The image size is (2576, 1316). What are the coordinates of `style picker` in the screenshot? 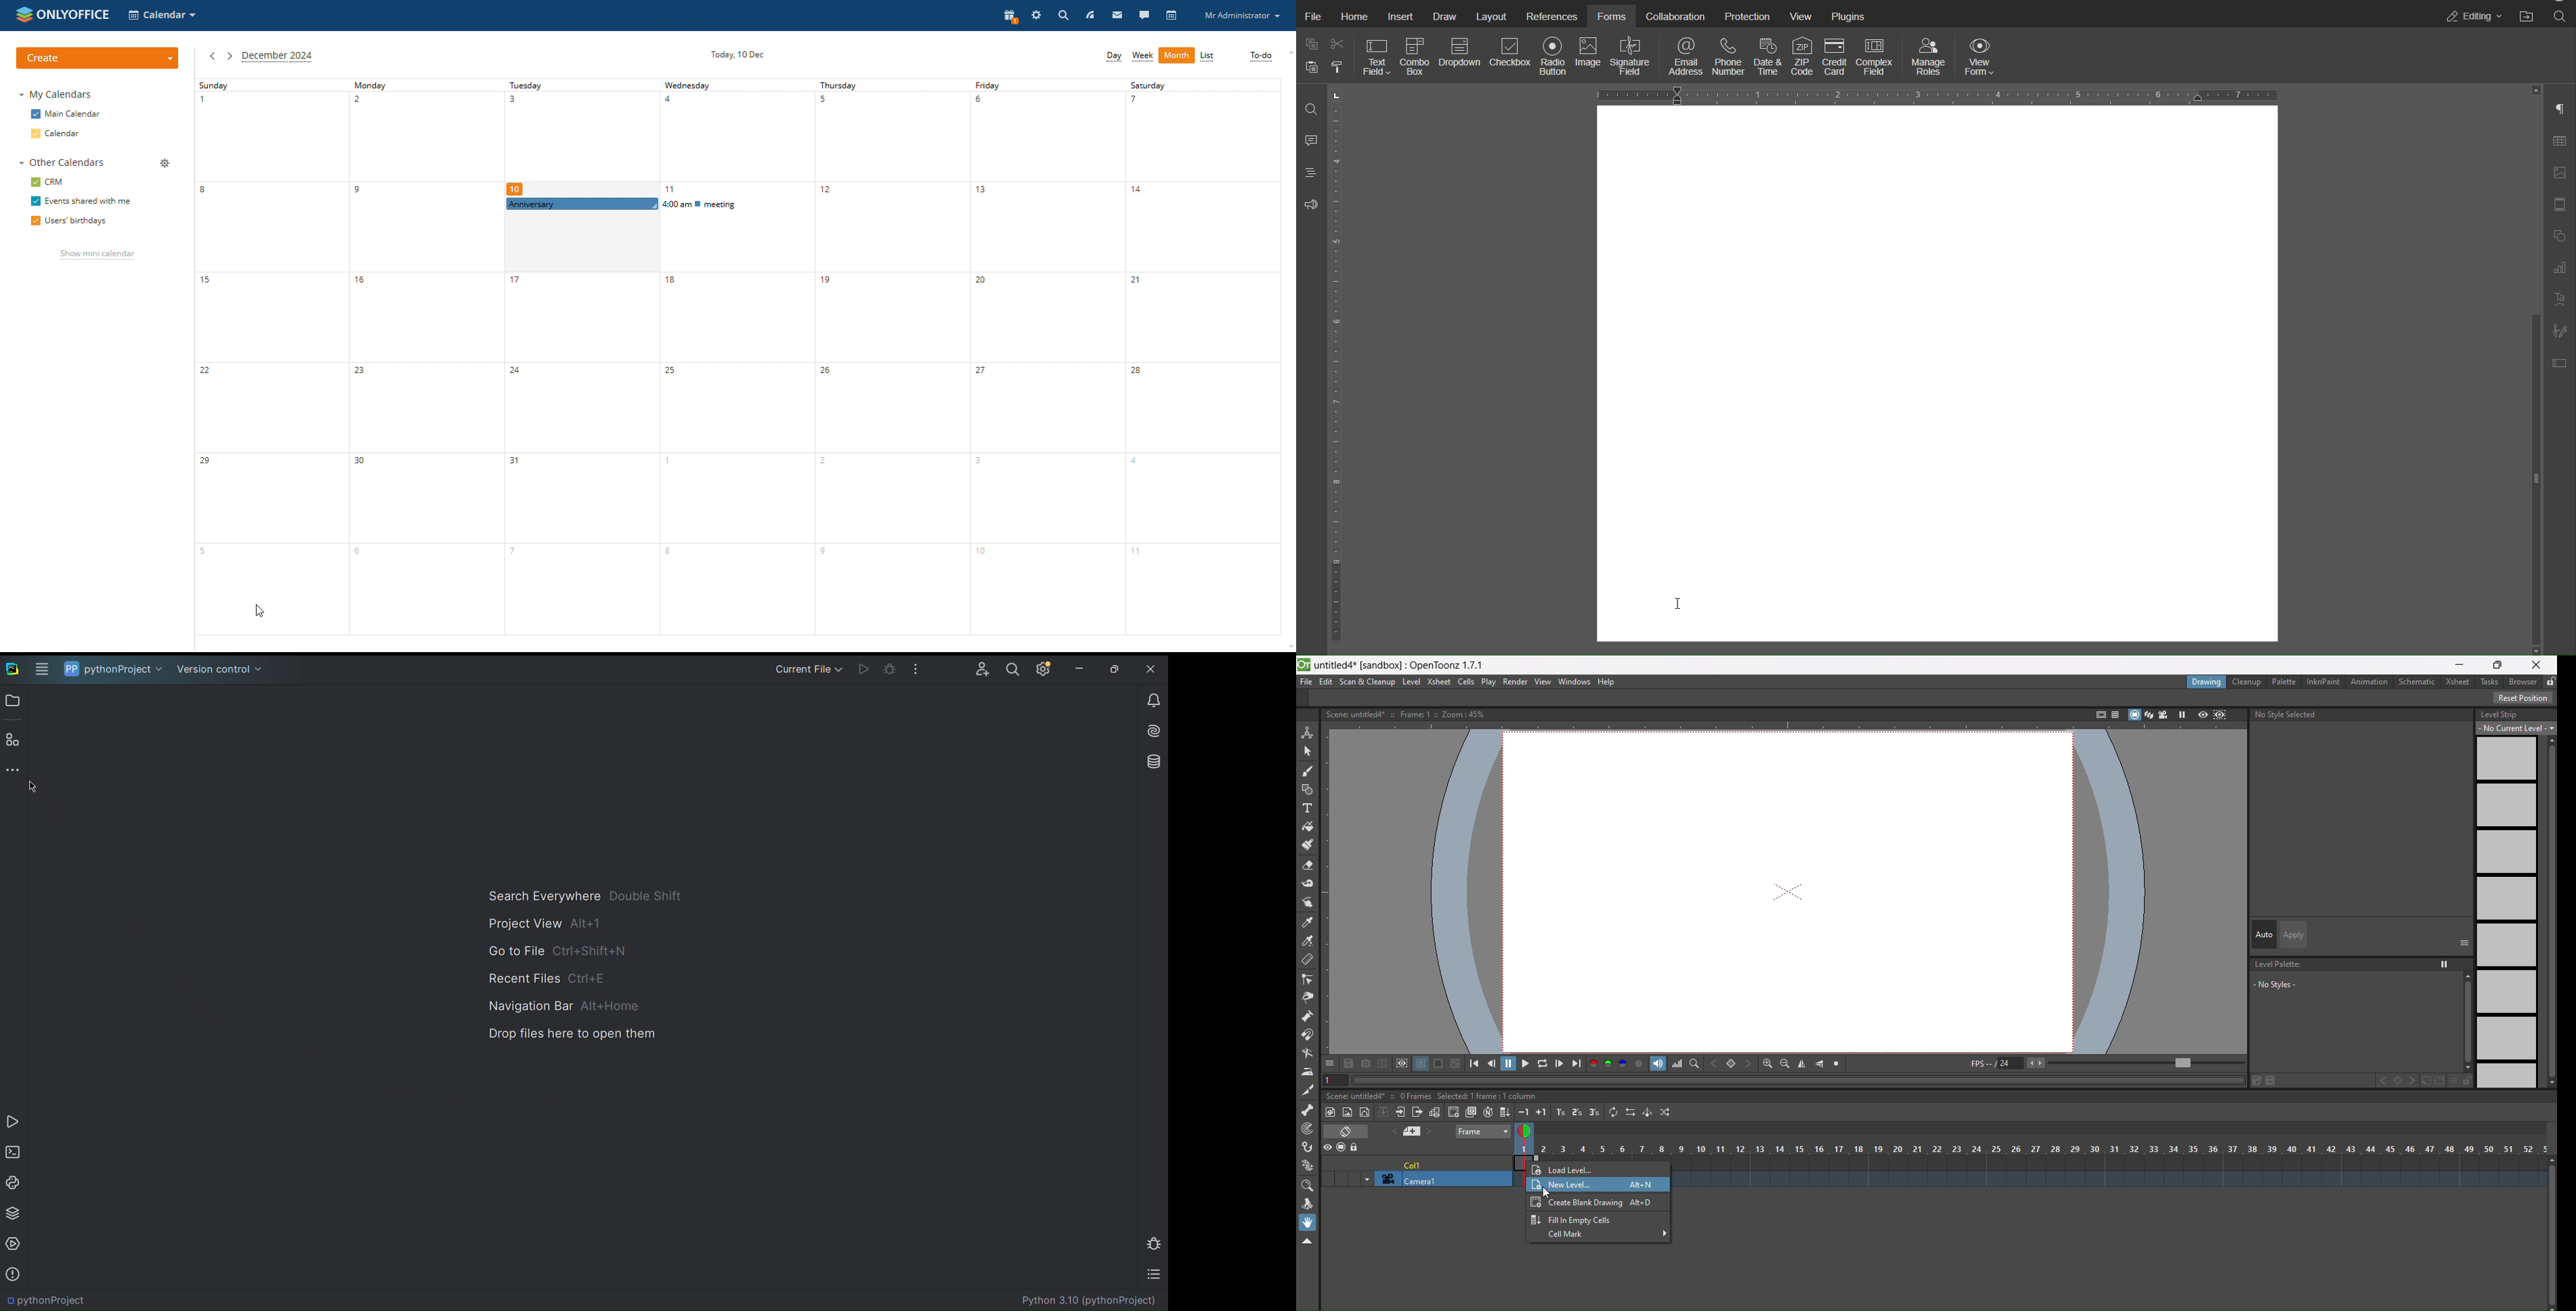 It's located at (1309, 923).